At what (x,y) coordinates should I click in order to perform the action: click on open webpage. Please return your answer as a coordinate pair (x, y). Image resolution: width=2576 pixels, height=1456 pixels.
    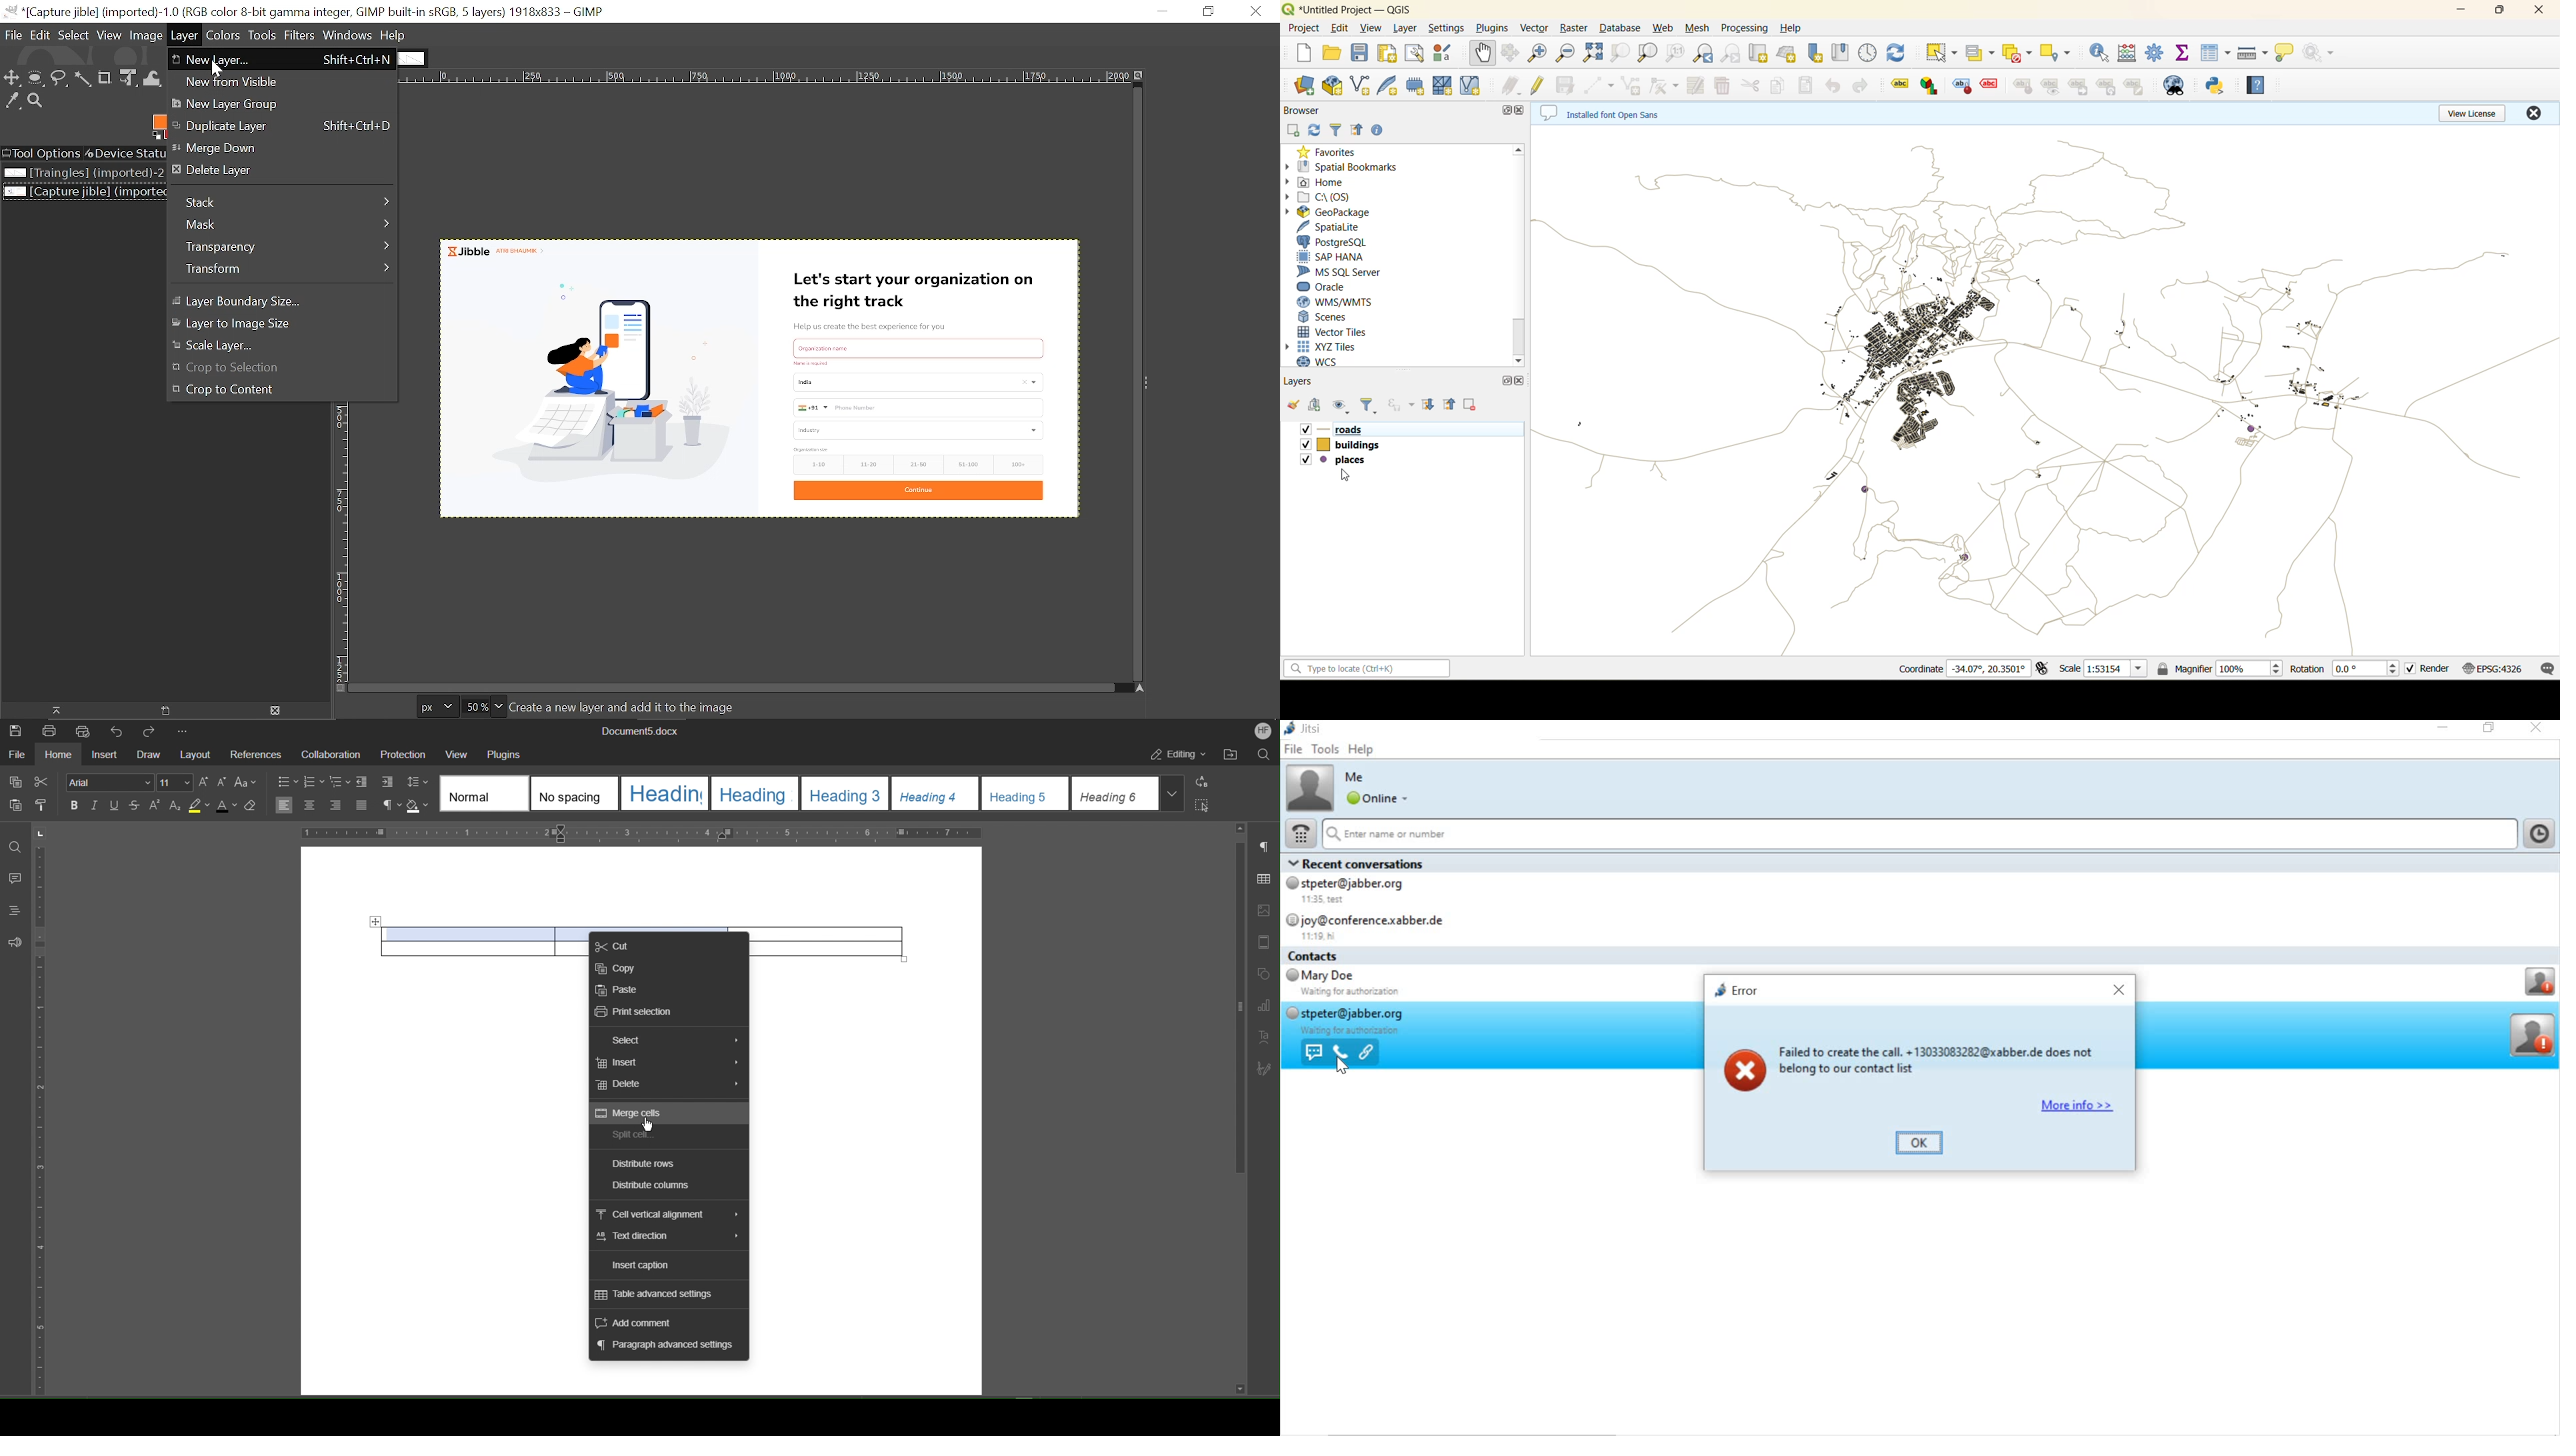
    Looking at the image, I should click on (1368, 1053).